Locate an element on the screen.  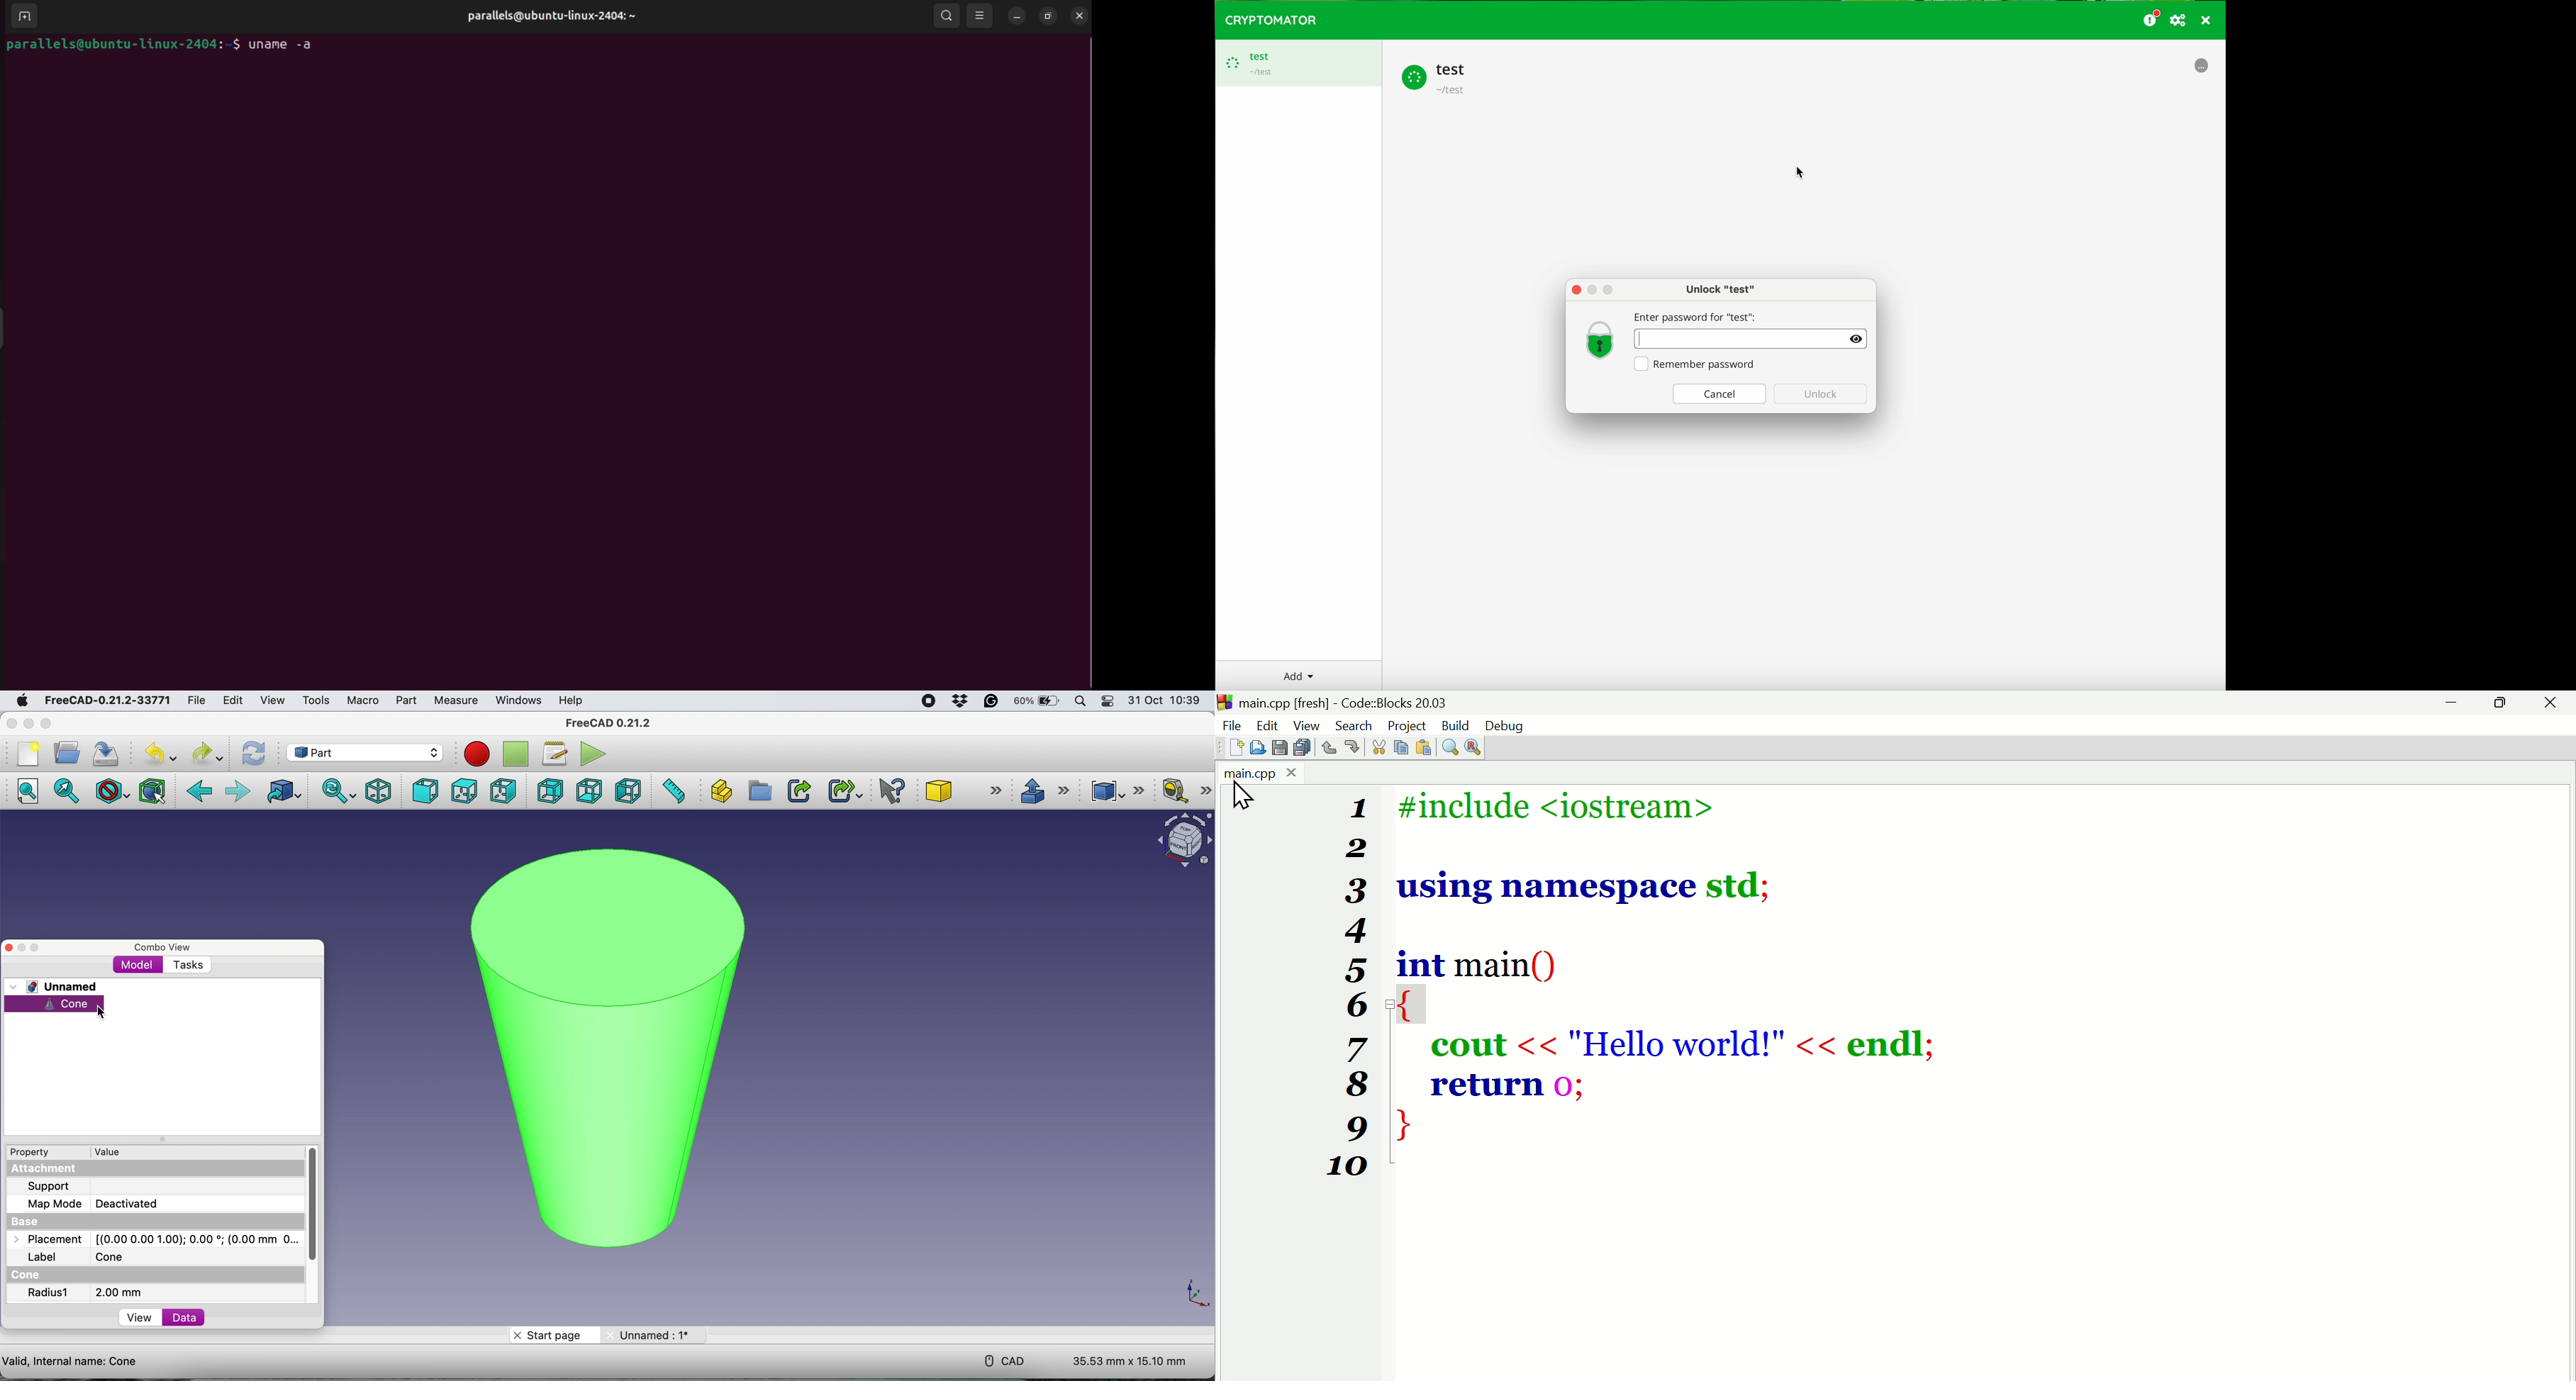
add terminal is located at coordinates (25, 15).